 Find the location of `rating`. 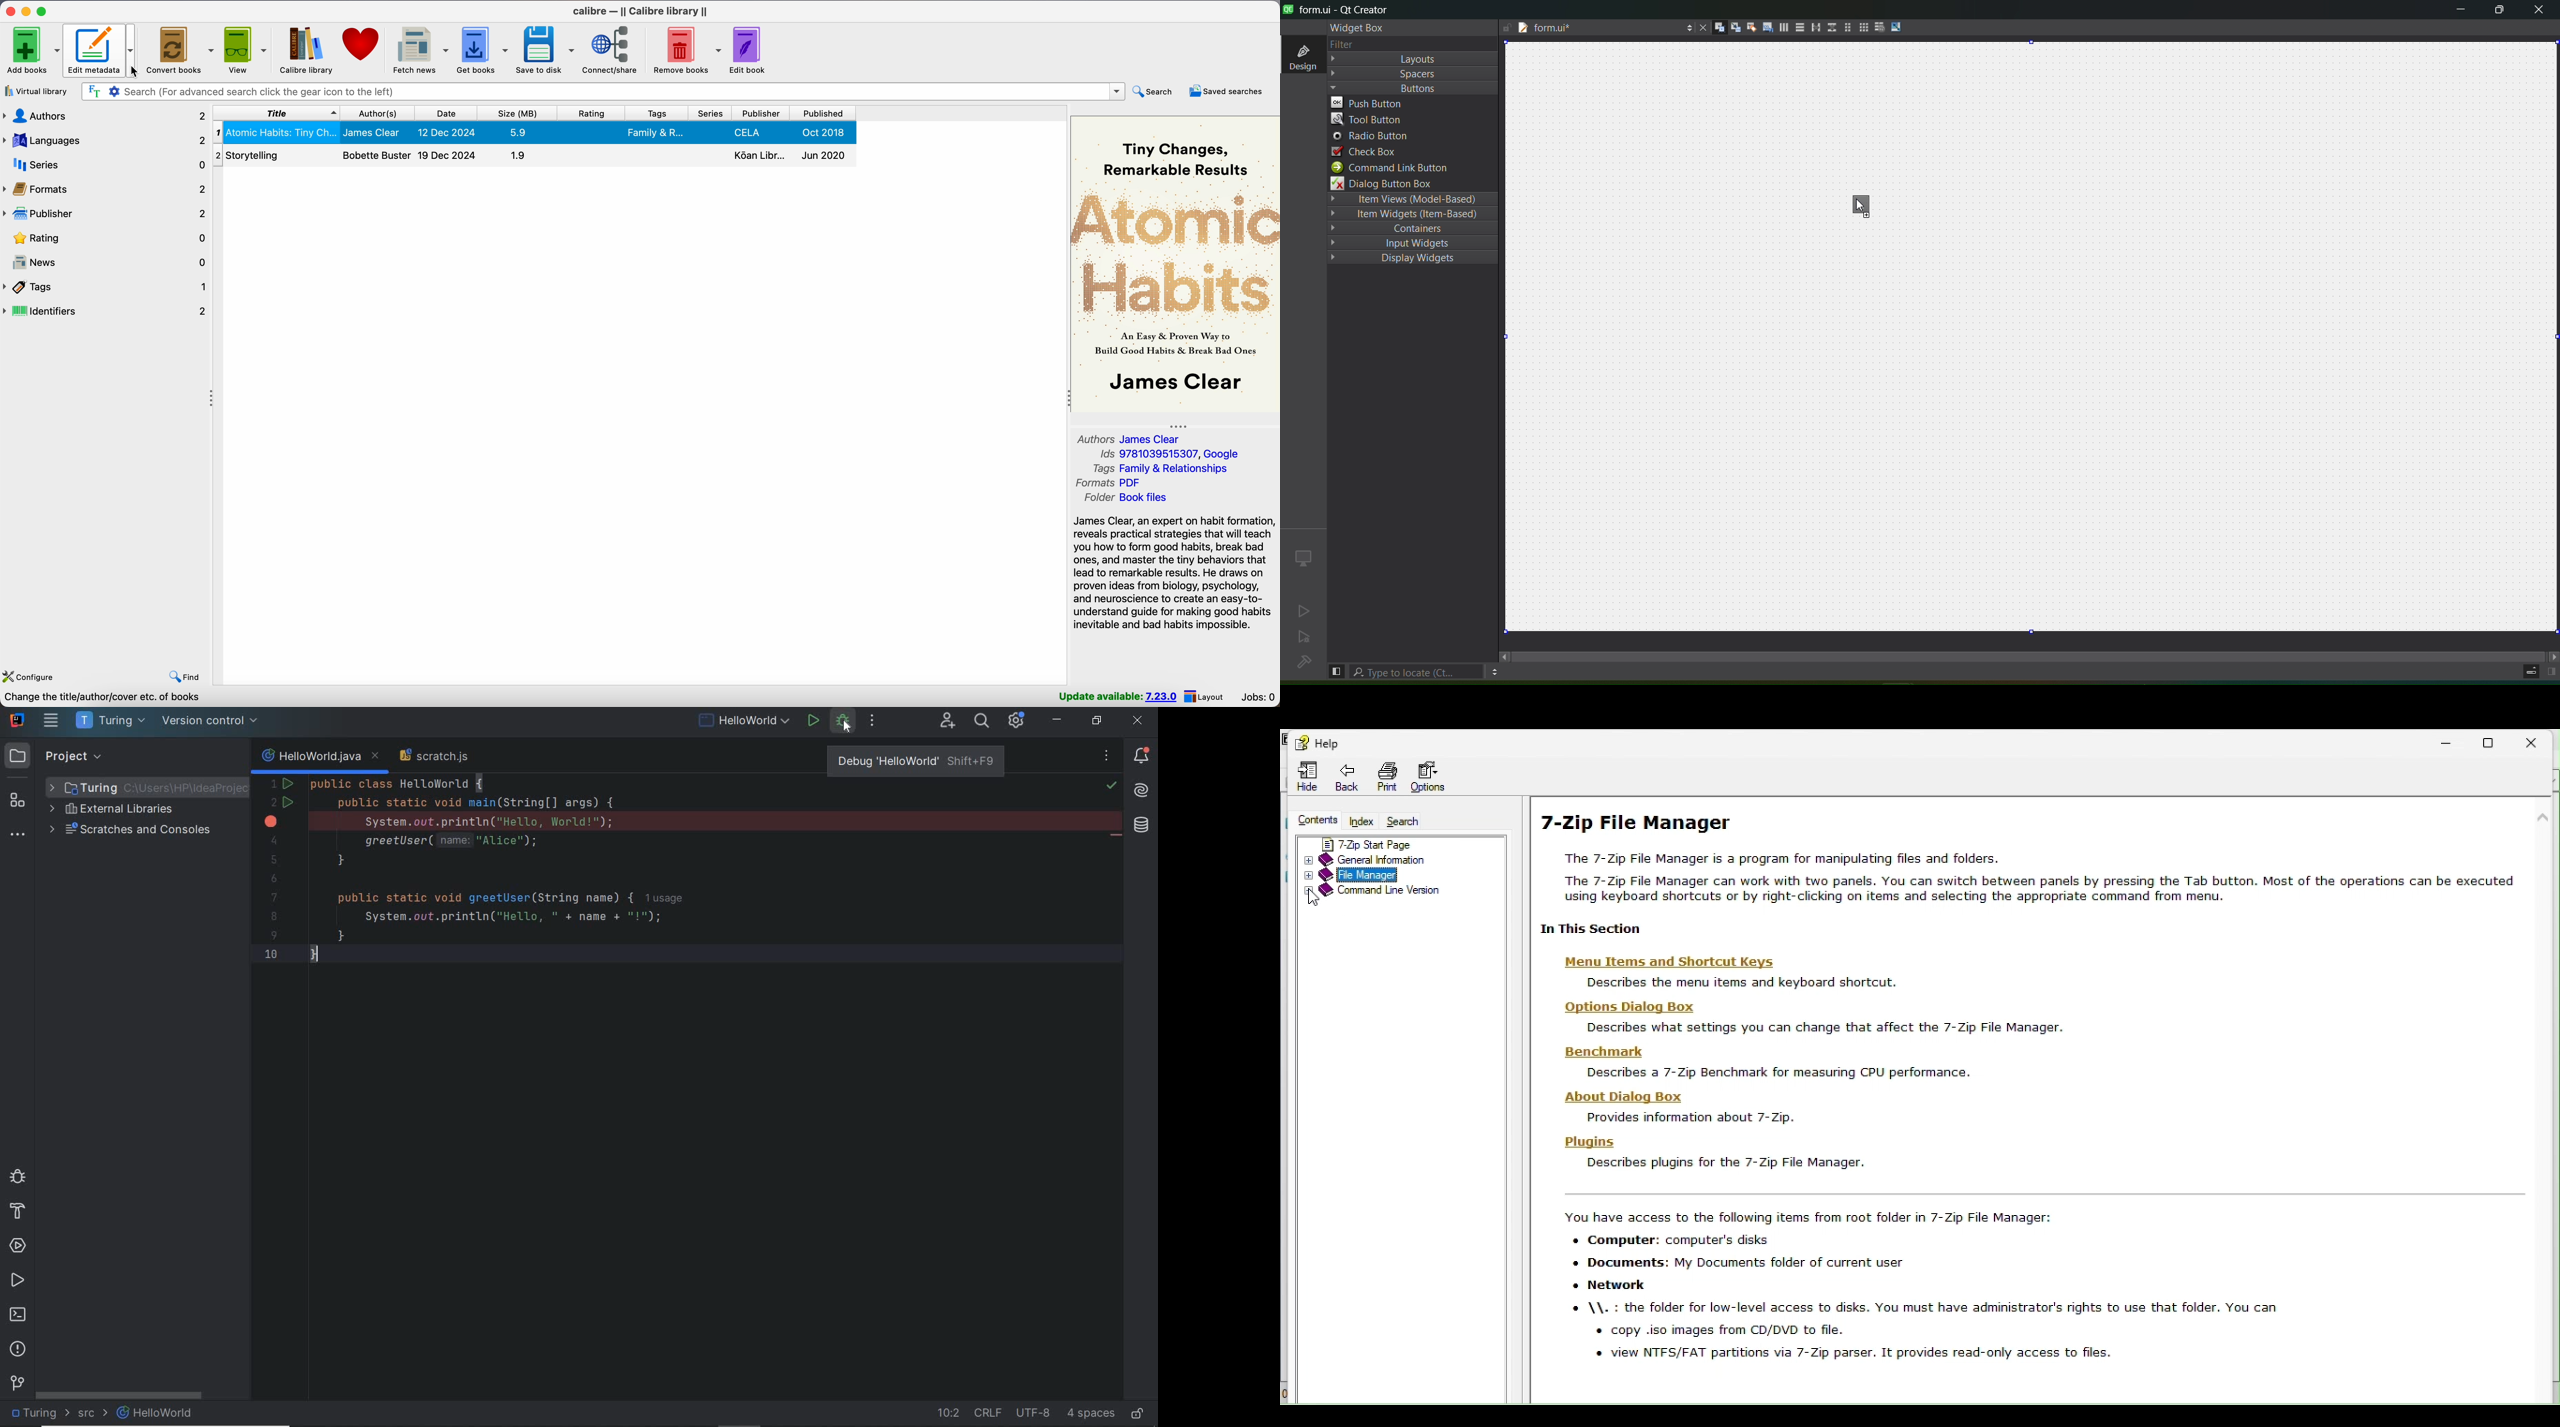

rating is located at coordinates (109, 239).